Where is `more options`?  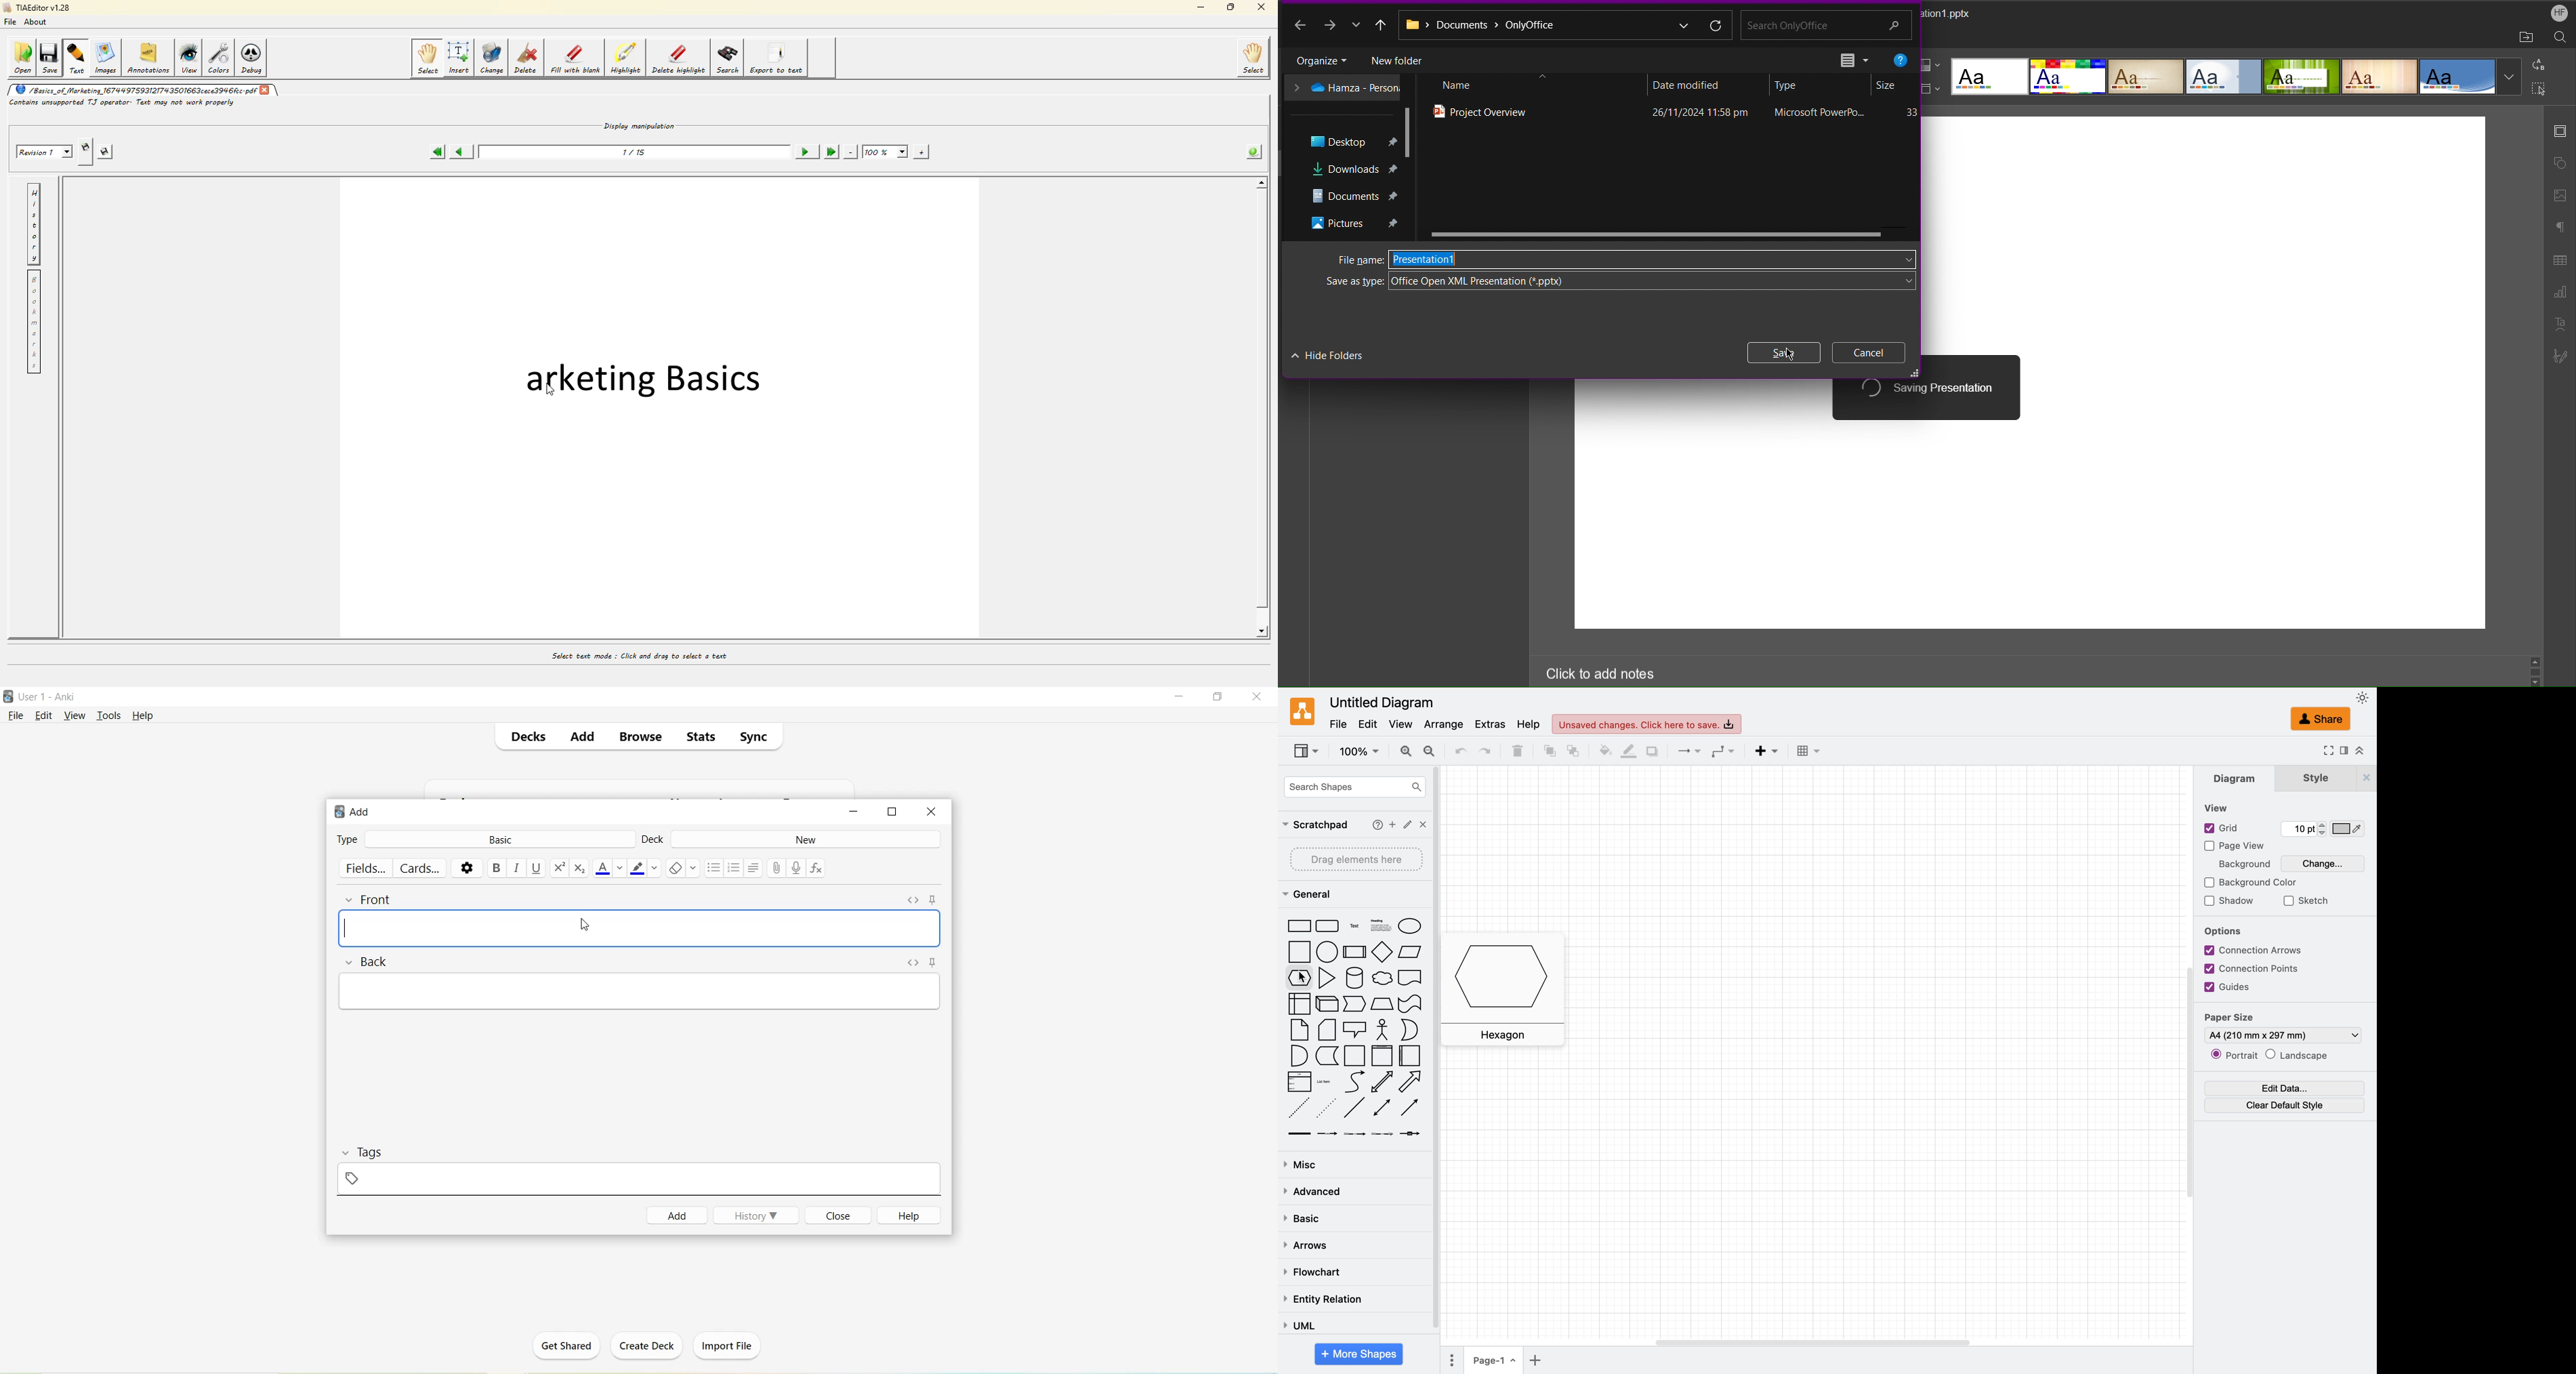
more options is located at coordinates (1449, 1360).